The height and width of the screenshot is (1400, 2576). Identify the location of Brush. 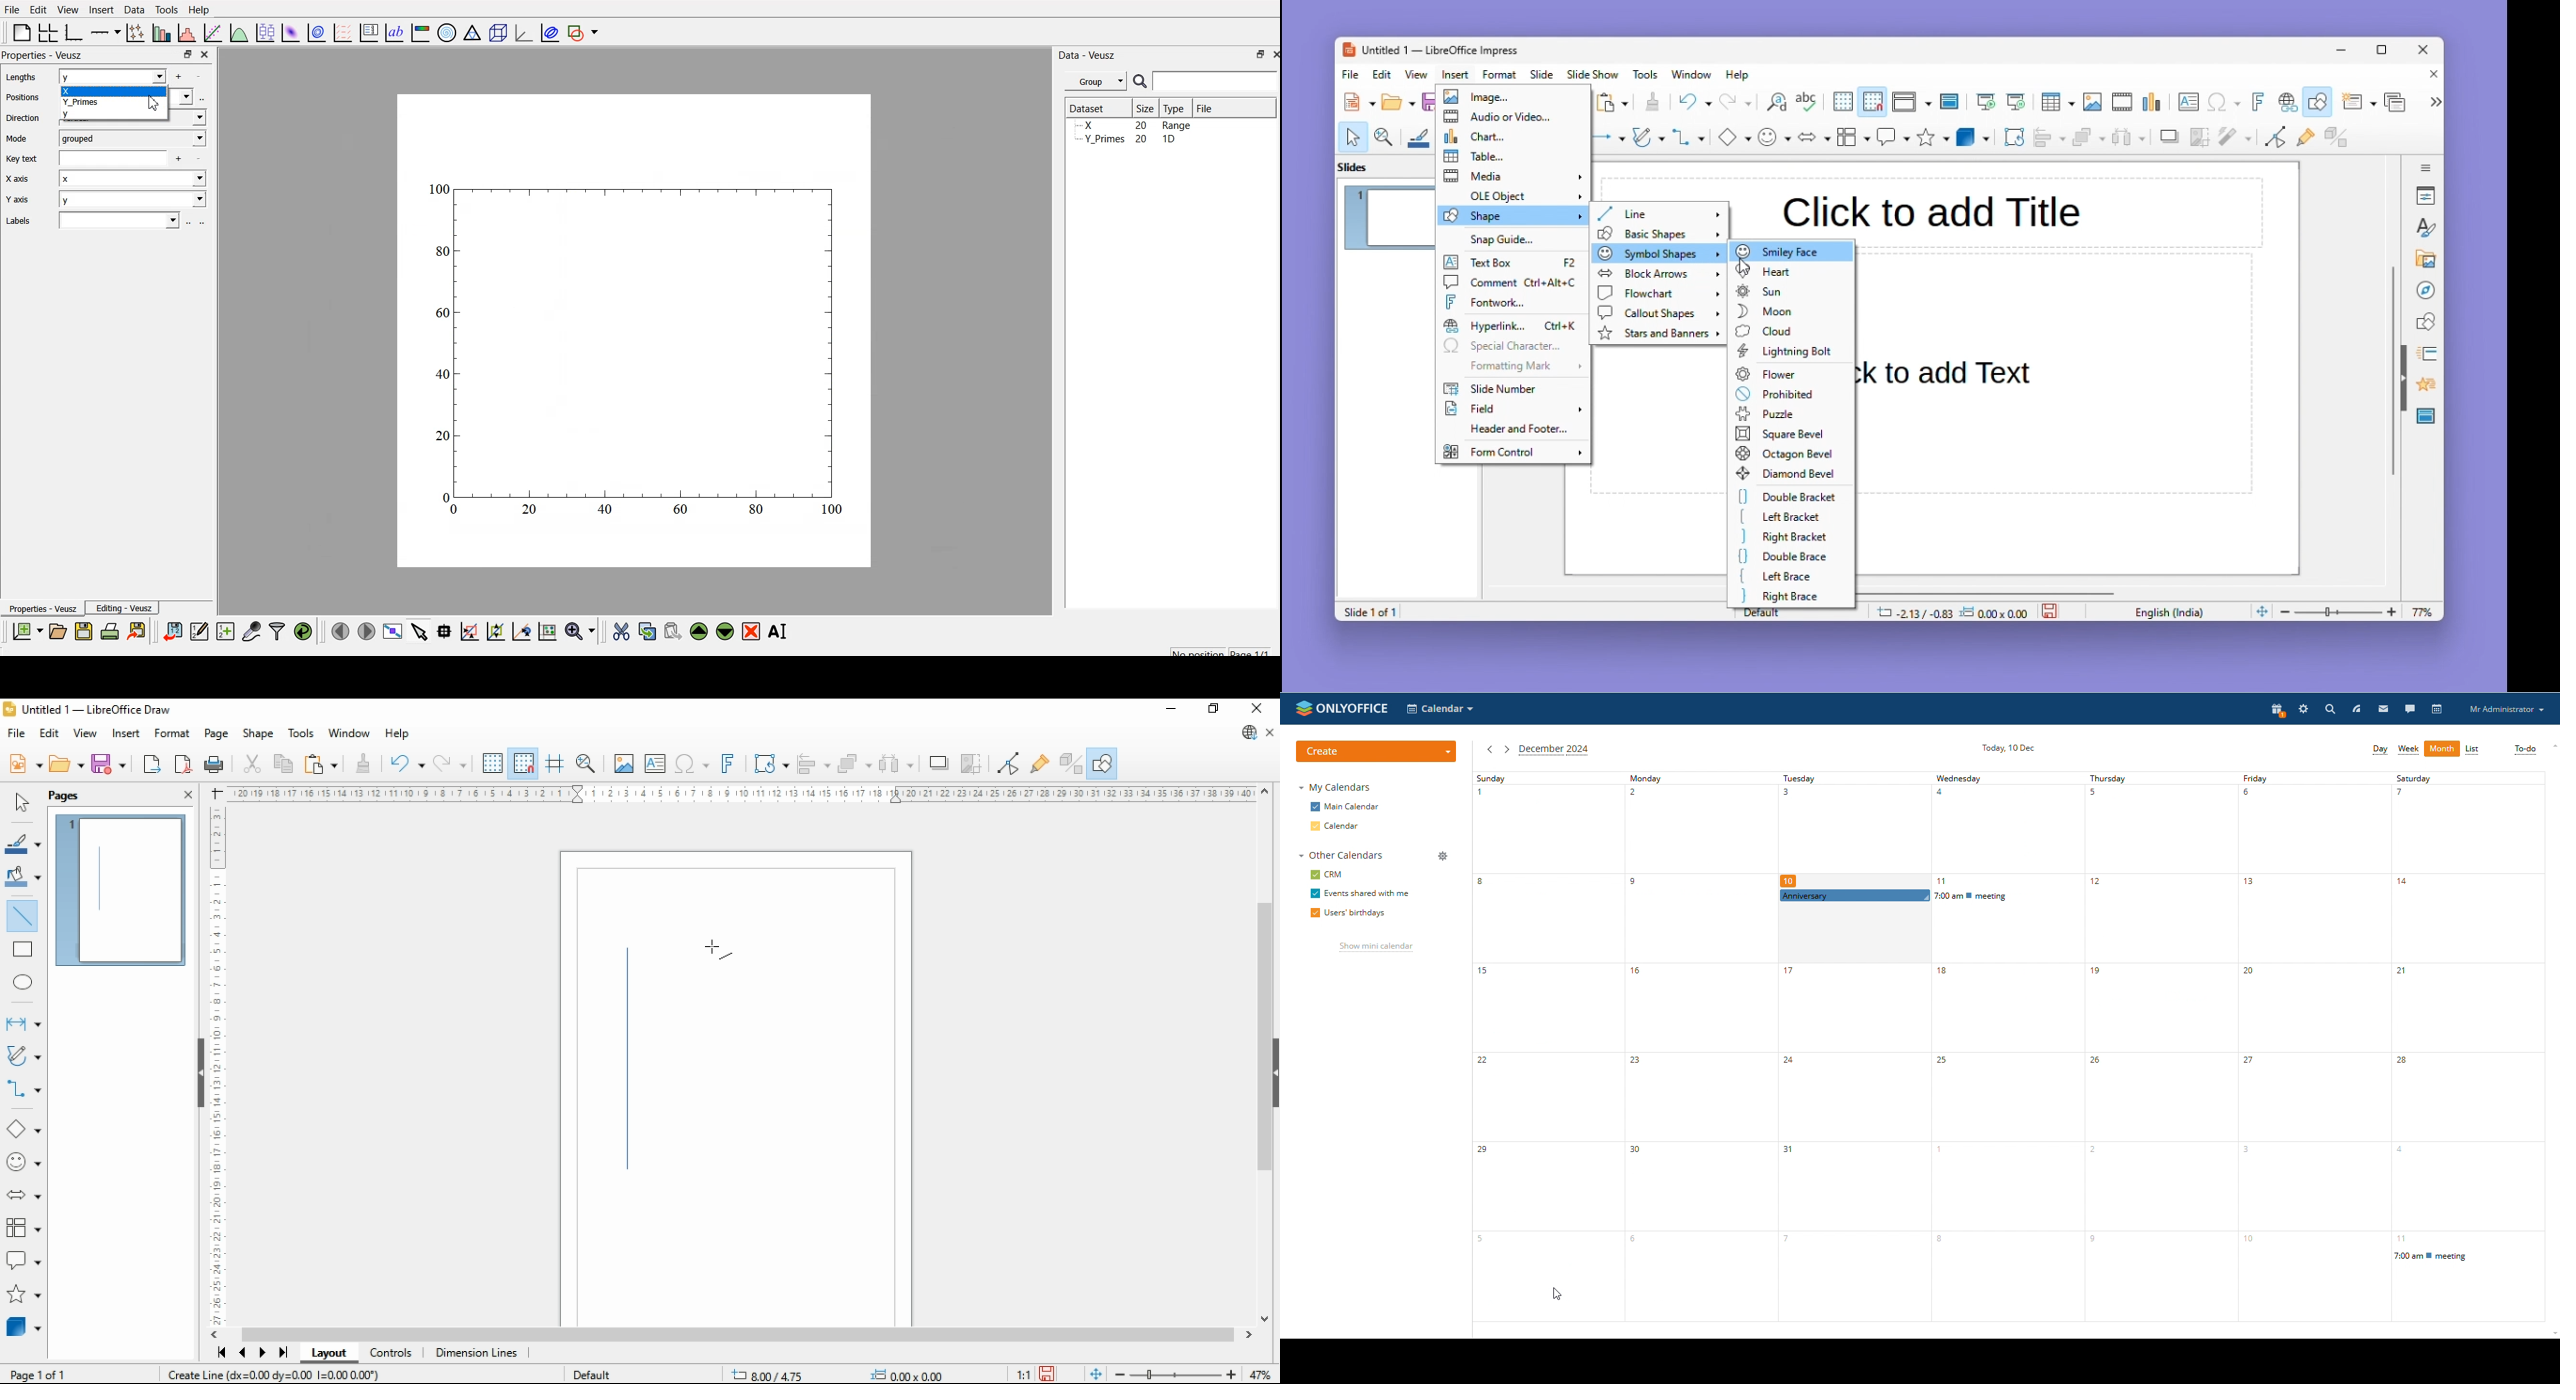
(1419, 135).